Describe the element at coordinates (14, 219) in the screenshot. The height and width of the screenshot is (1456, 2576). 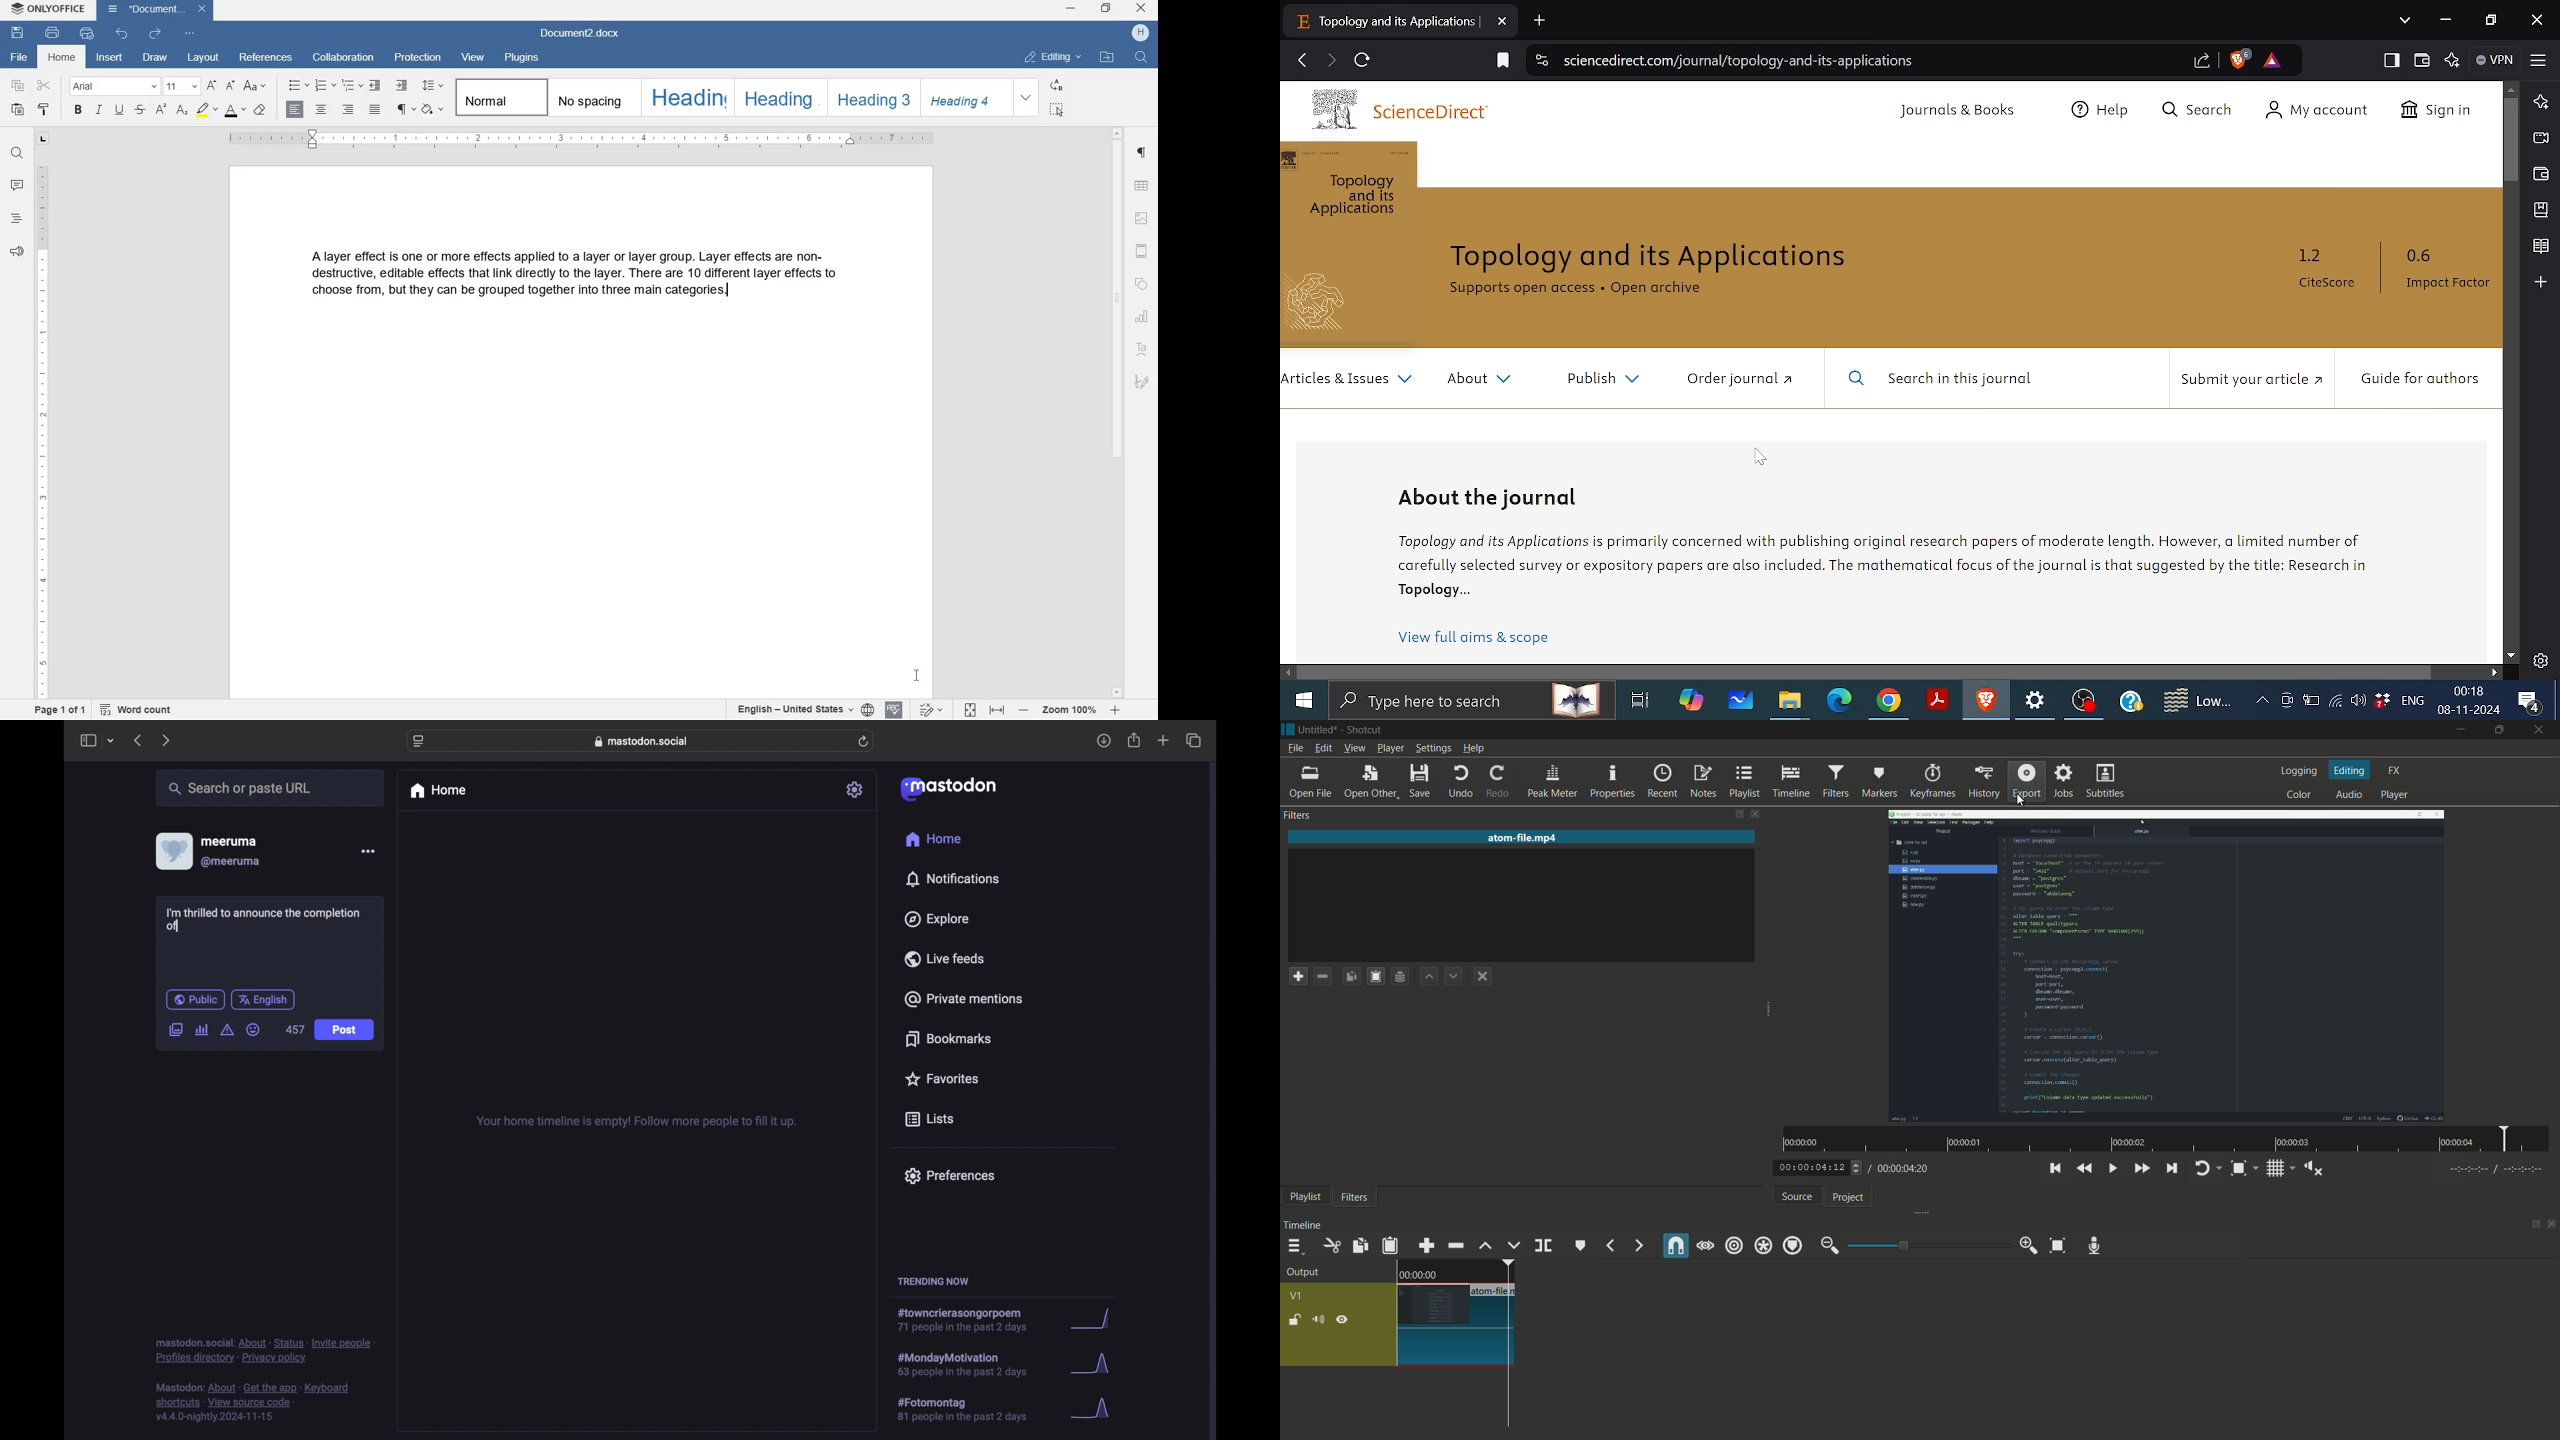
I see `HEADINGS` at that location.